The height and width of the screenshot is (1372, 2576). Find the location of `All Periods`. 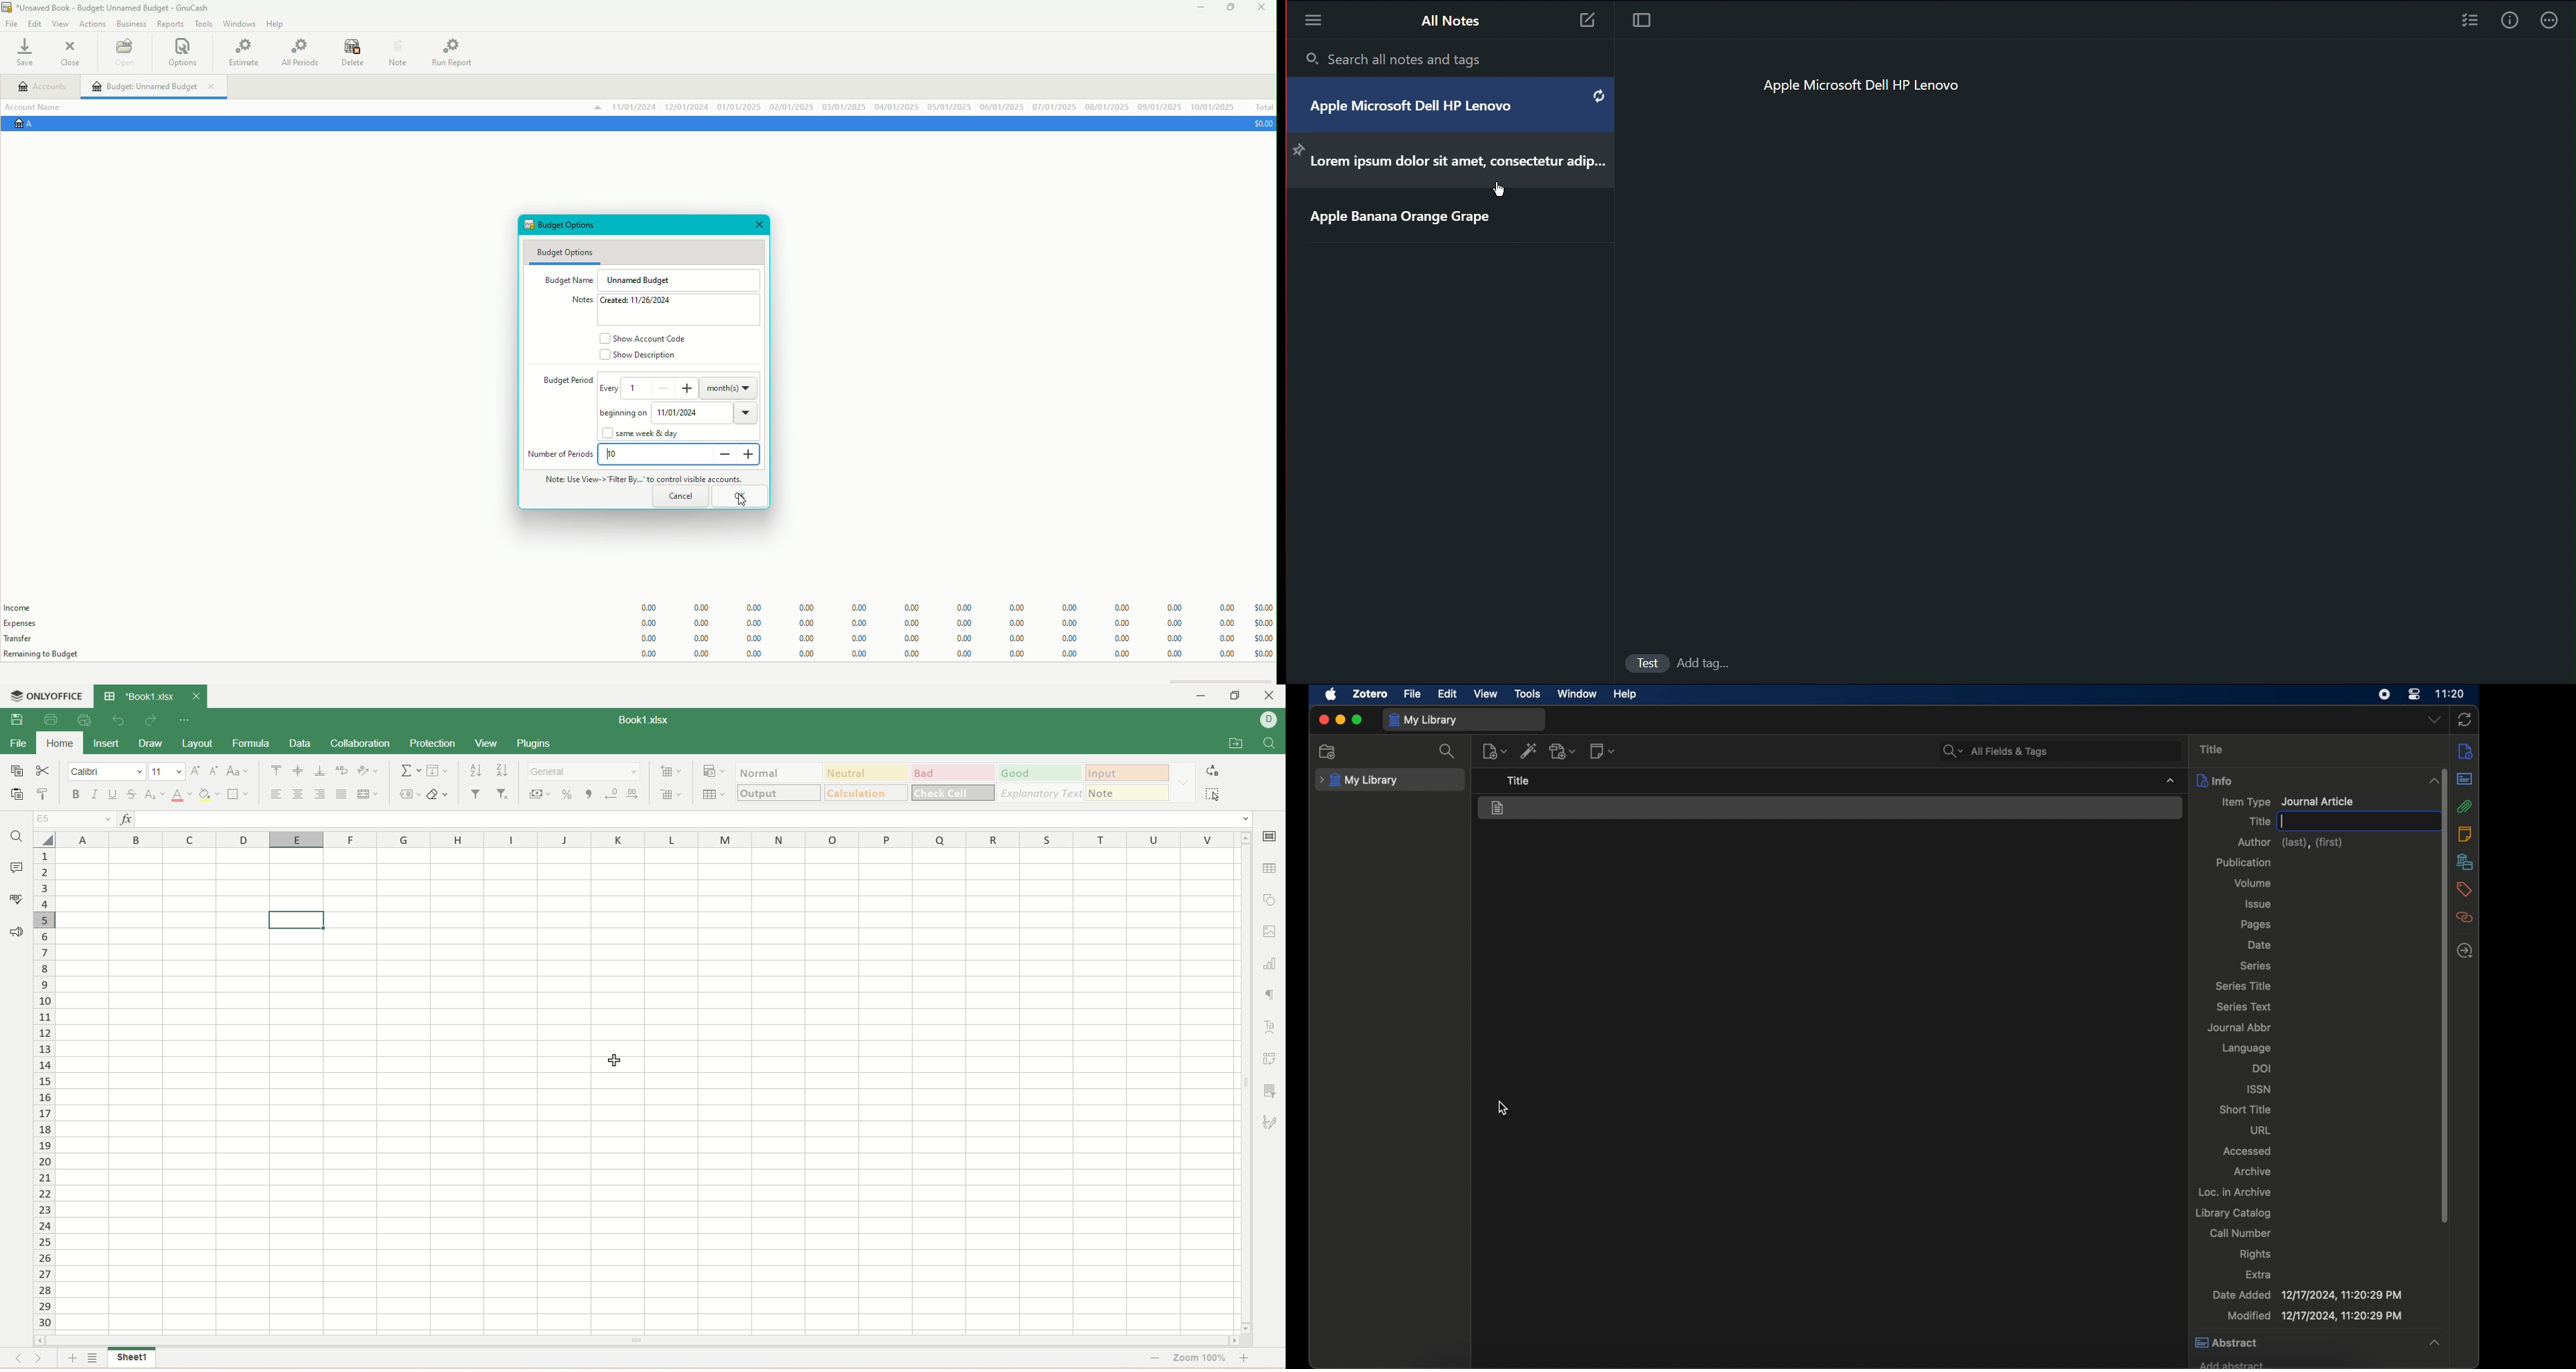

All Periods is located at coordinates (300, 53).